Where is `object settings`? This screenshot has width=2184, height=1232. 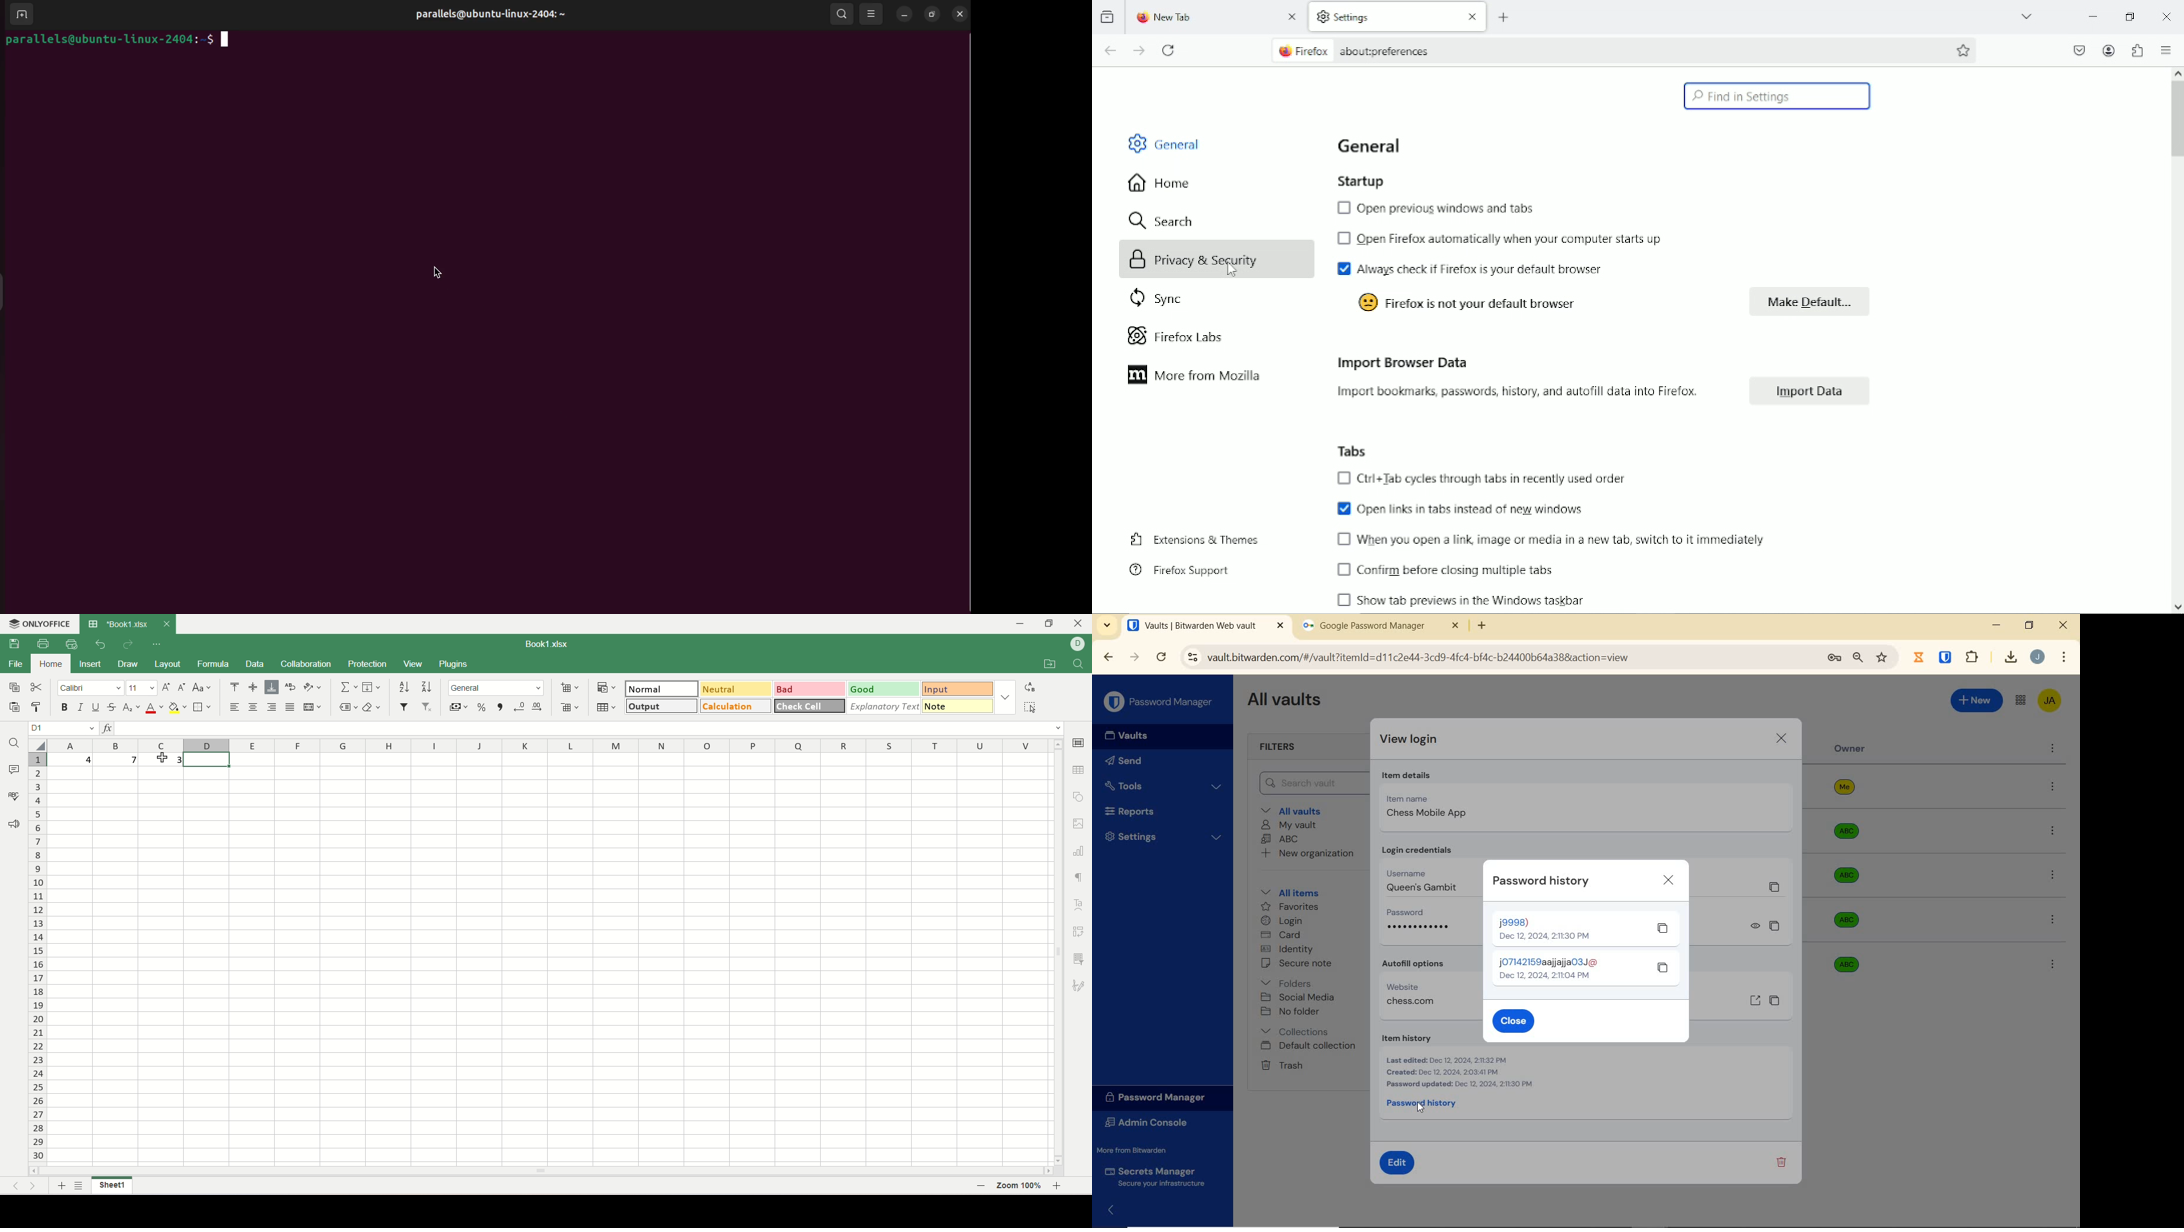 object settings is located at coordinates (1078, 795).